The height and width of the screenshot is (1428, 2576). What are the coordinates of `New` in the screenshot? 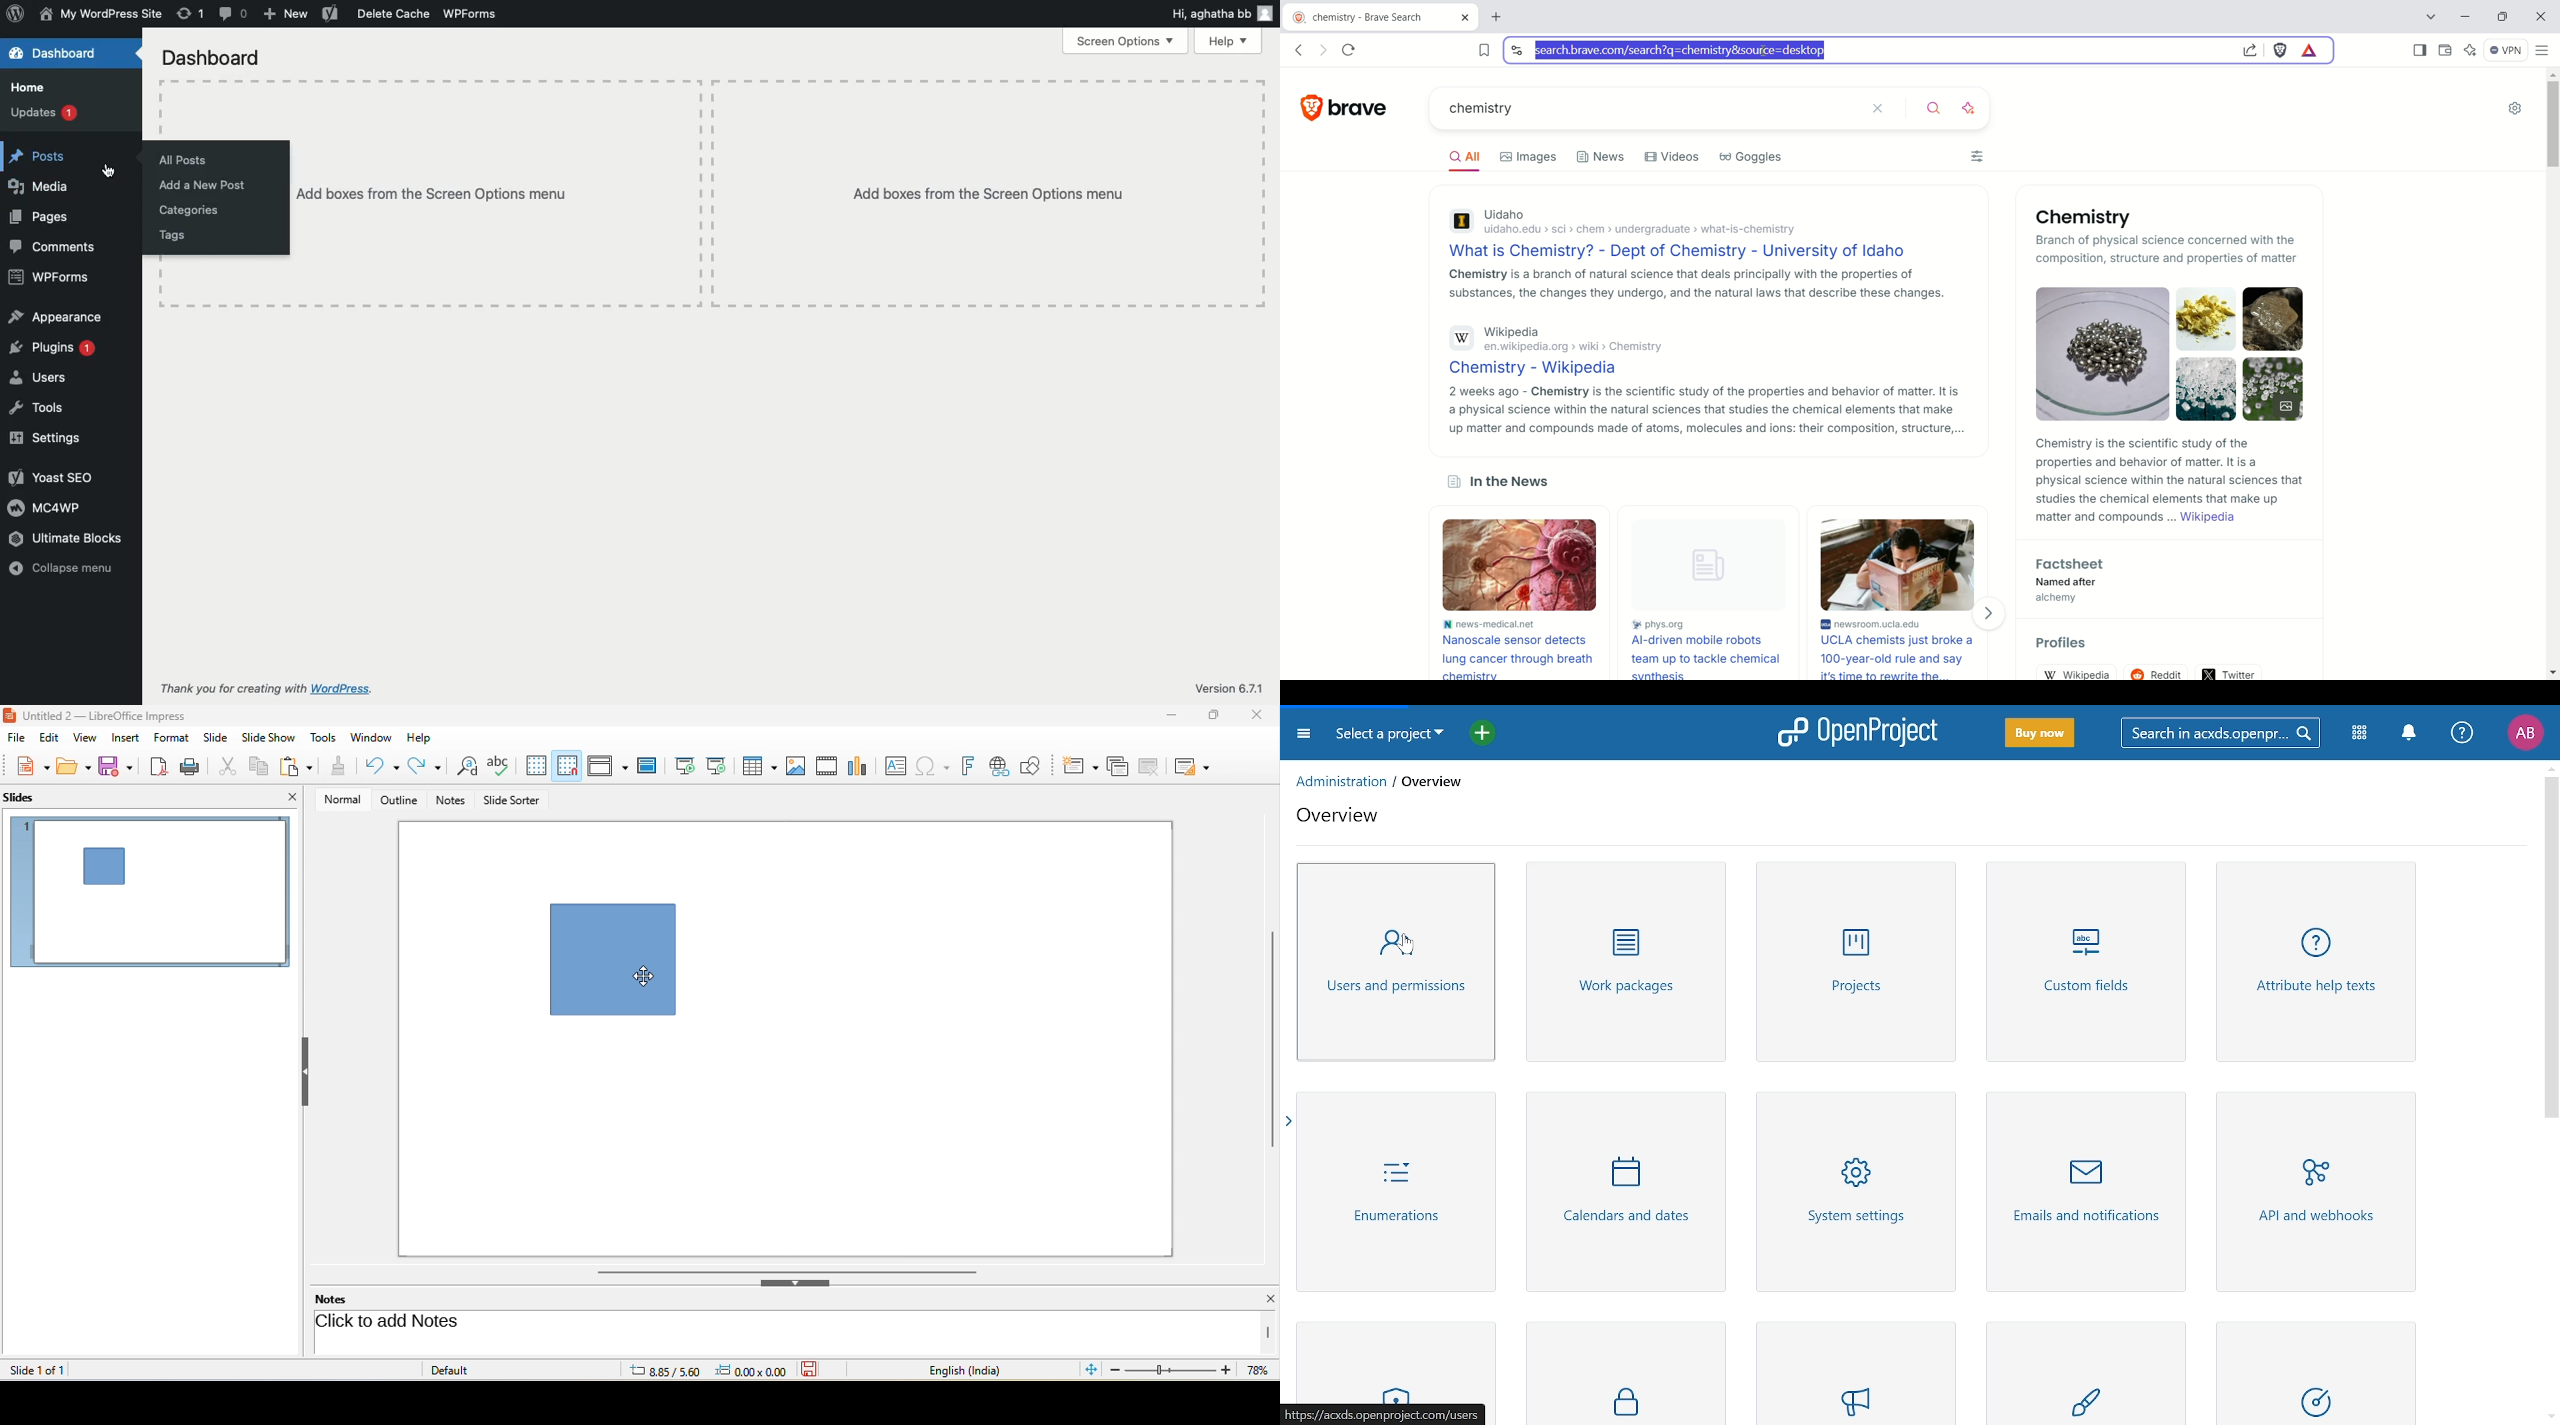 It's located at (286, 12).